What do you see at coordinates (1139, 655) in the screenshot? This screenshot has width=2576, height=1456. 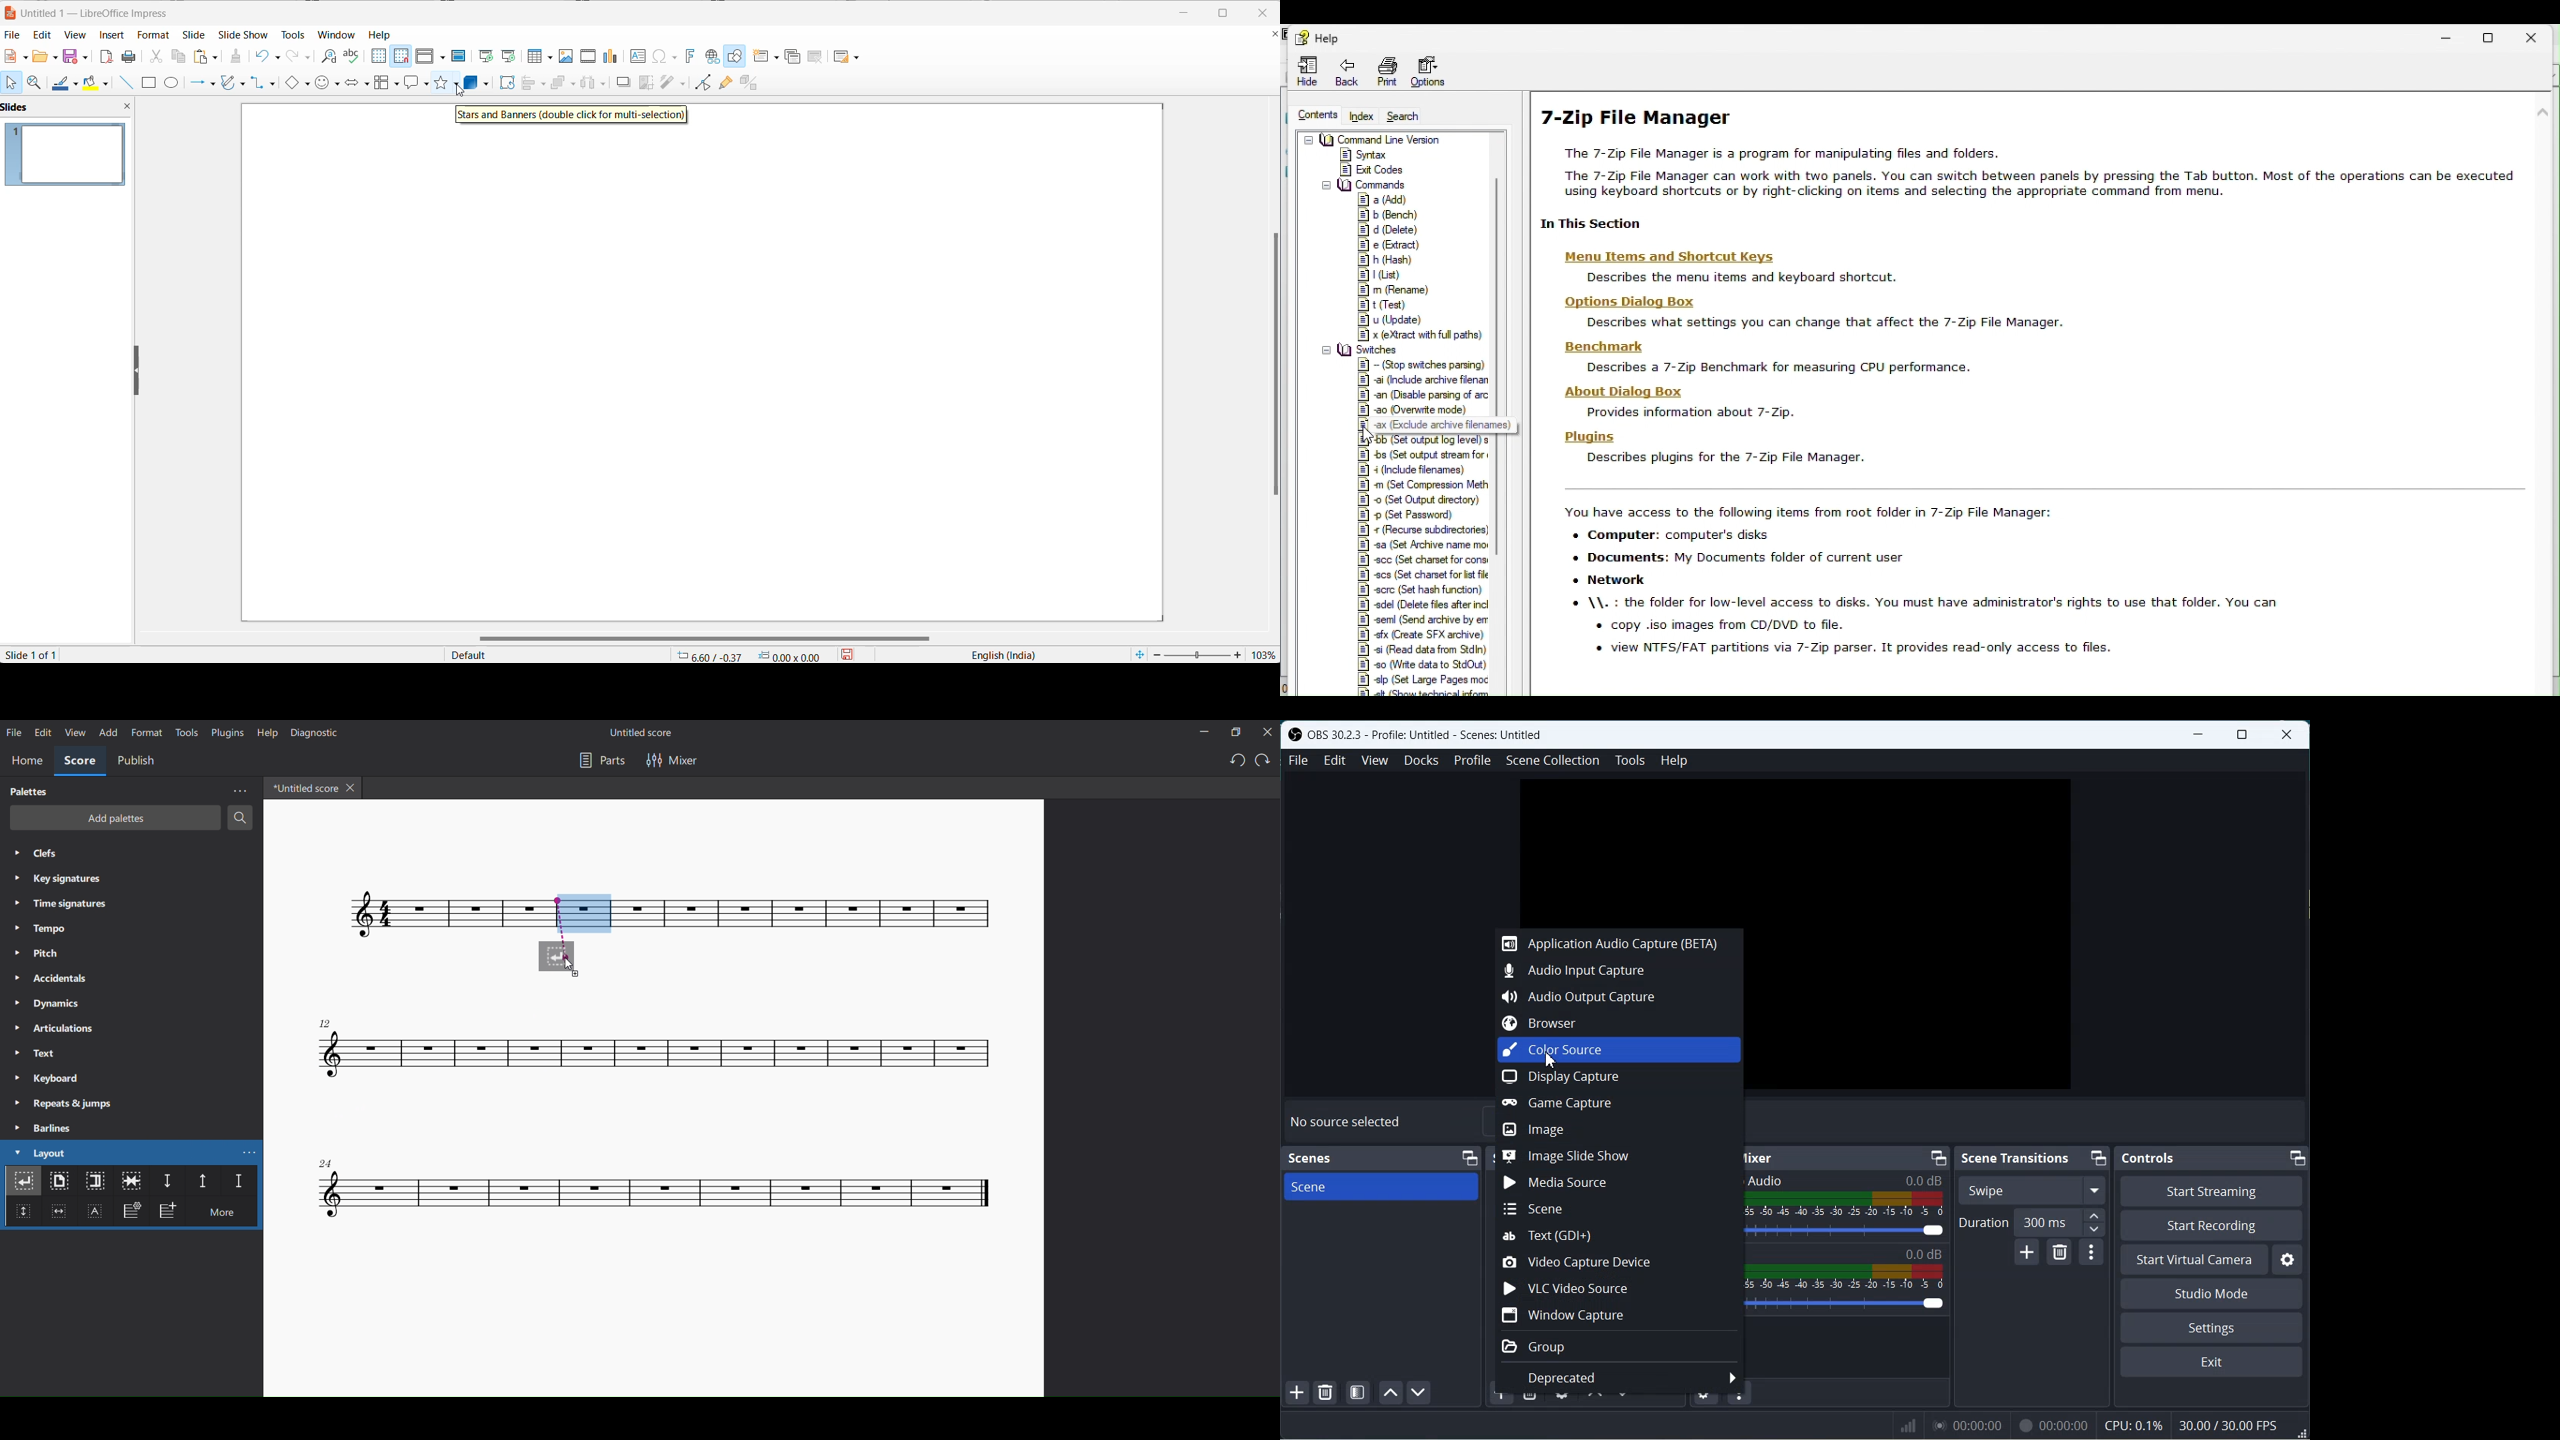 I see `fit slide to current window` at bounding box center [1139, 655].